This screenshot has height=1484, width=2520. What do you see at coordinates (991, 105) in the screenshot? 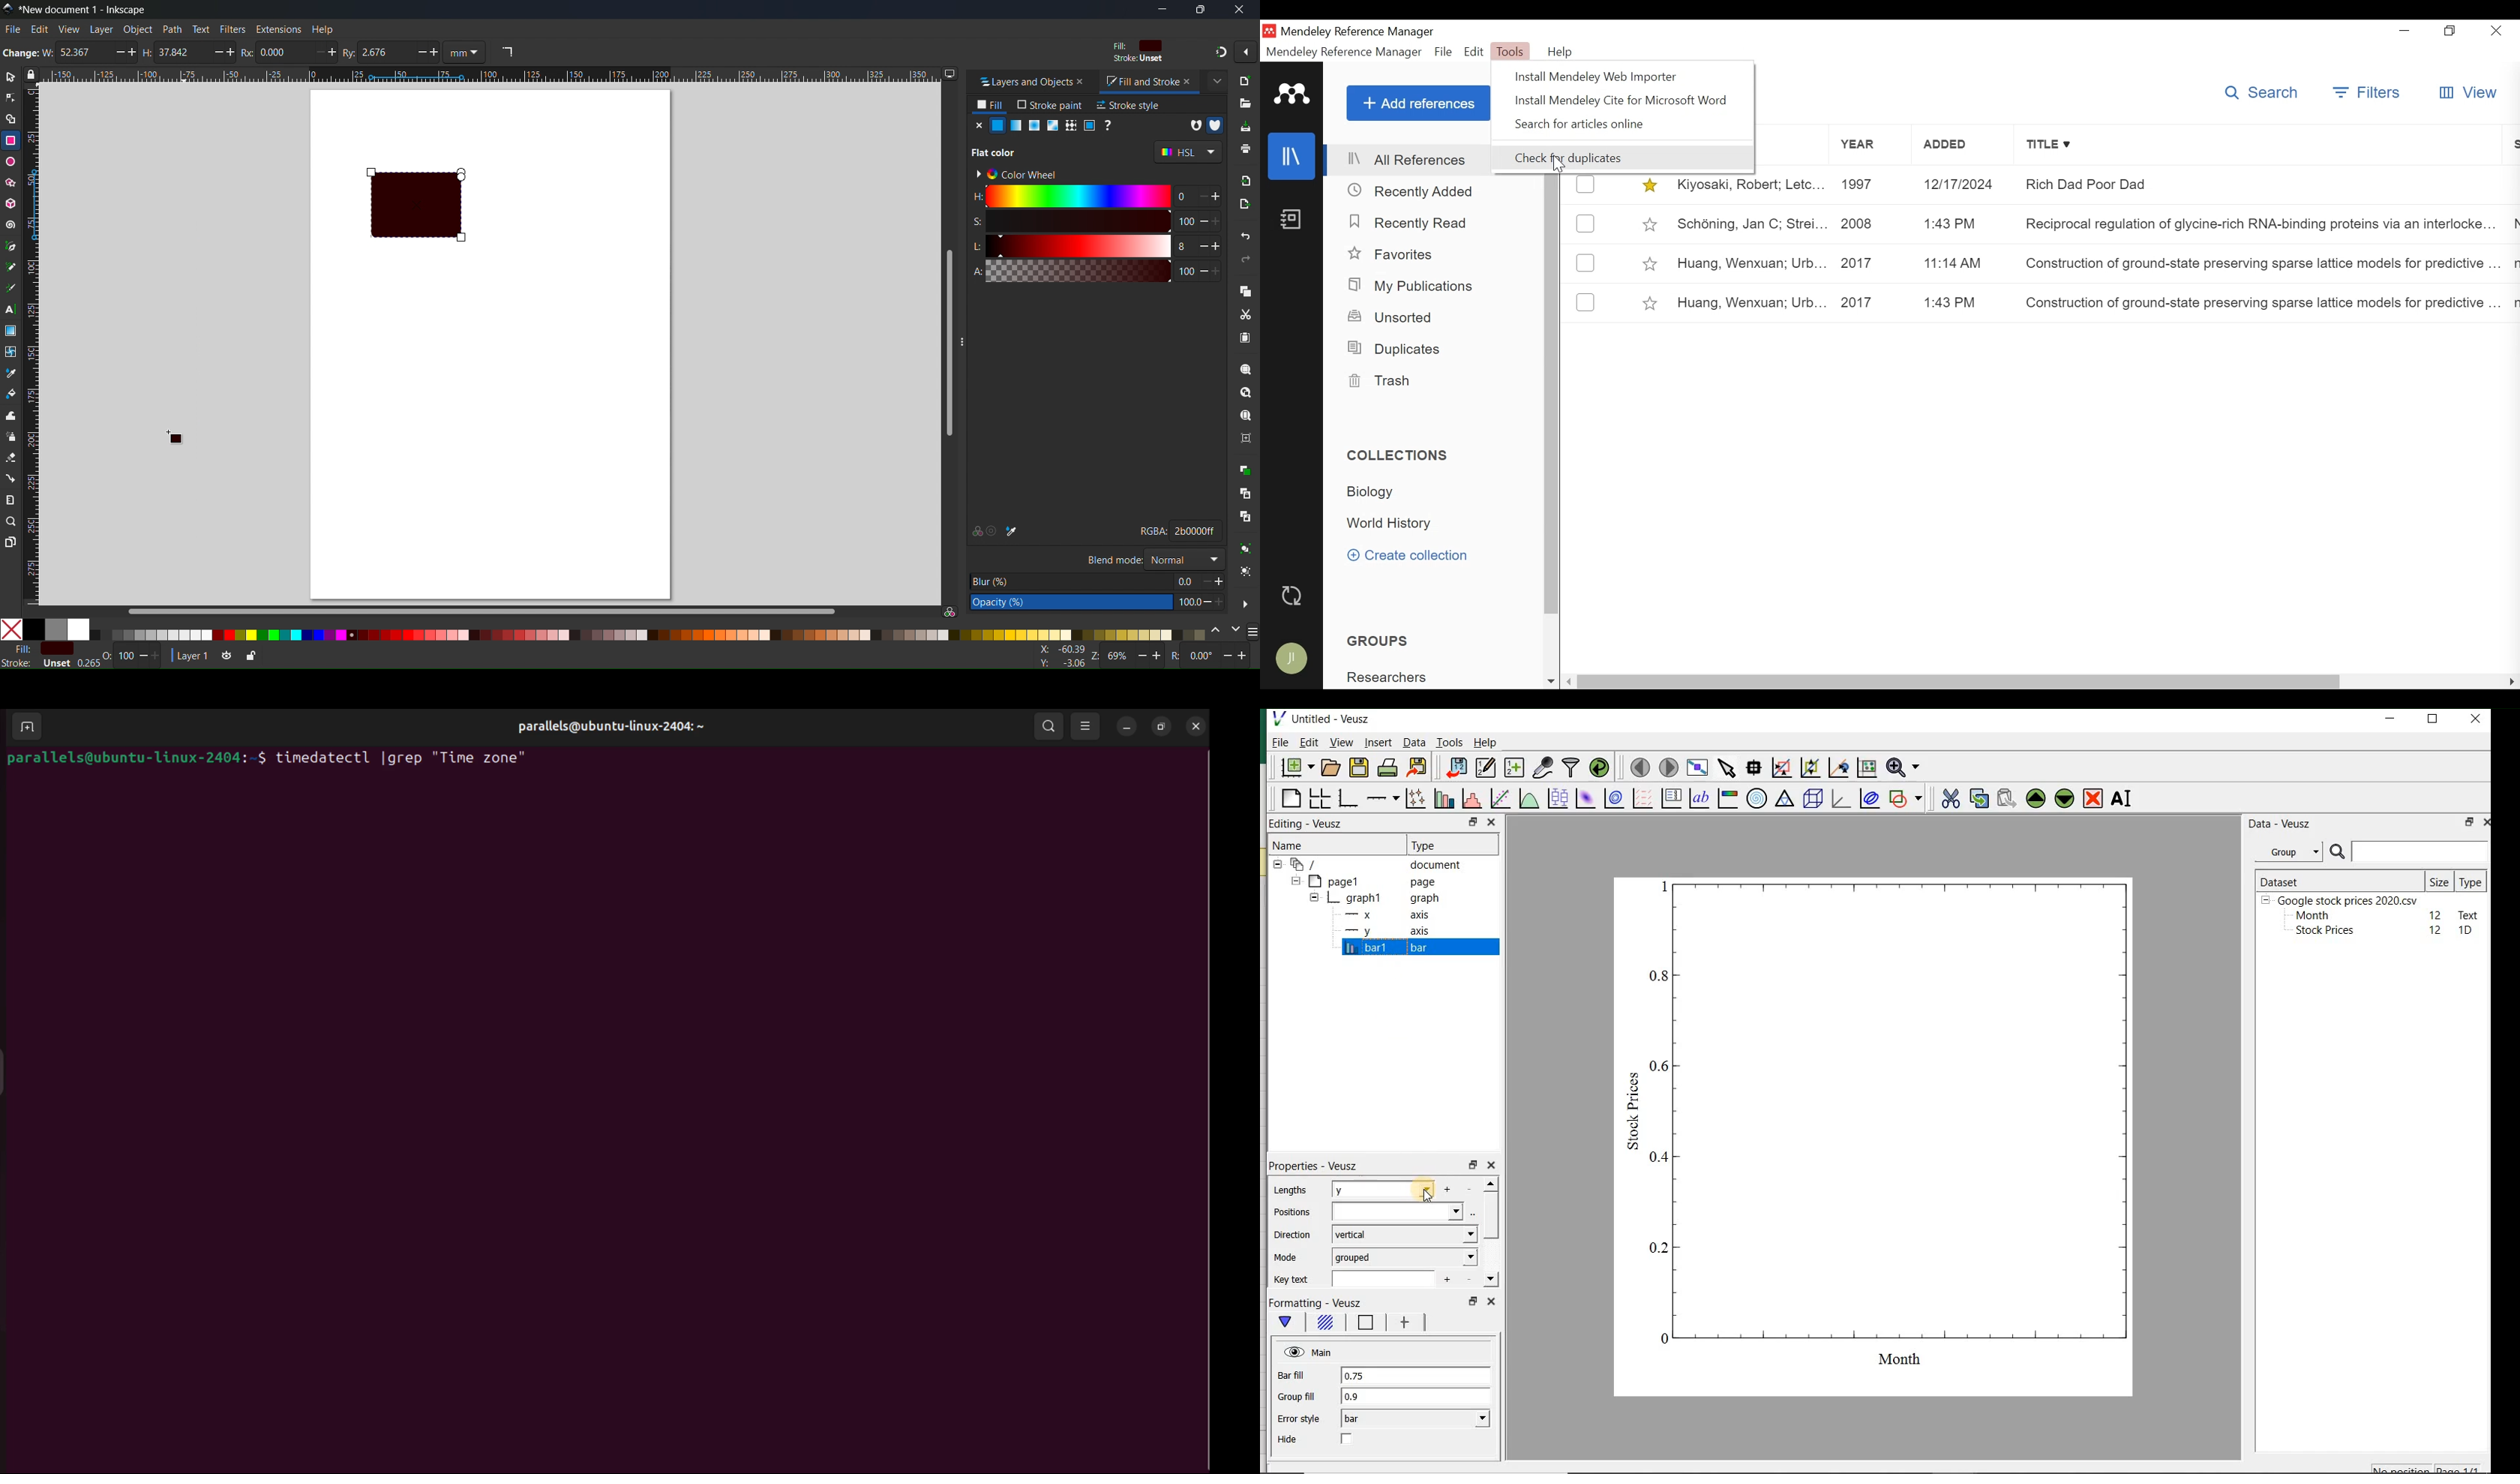
I see `fill` at bounding box center [991, 105].